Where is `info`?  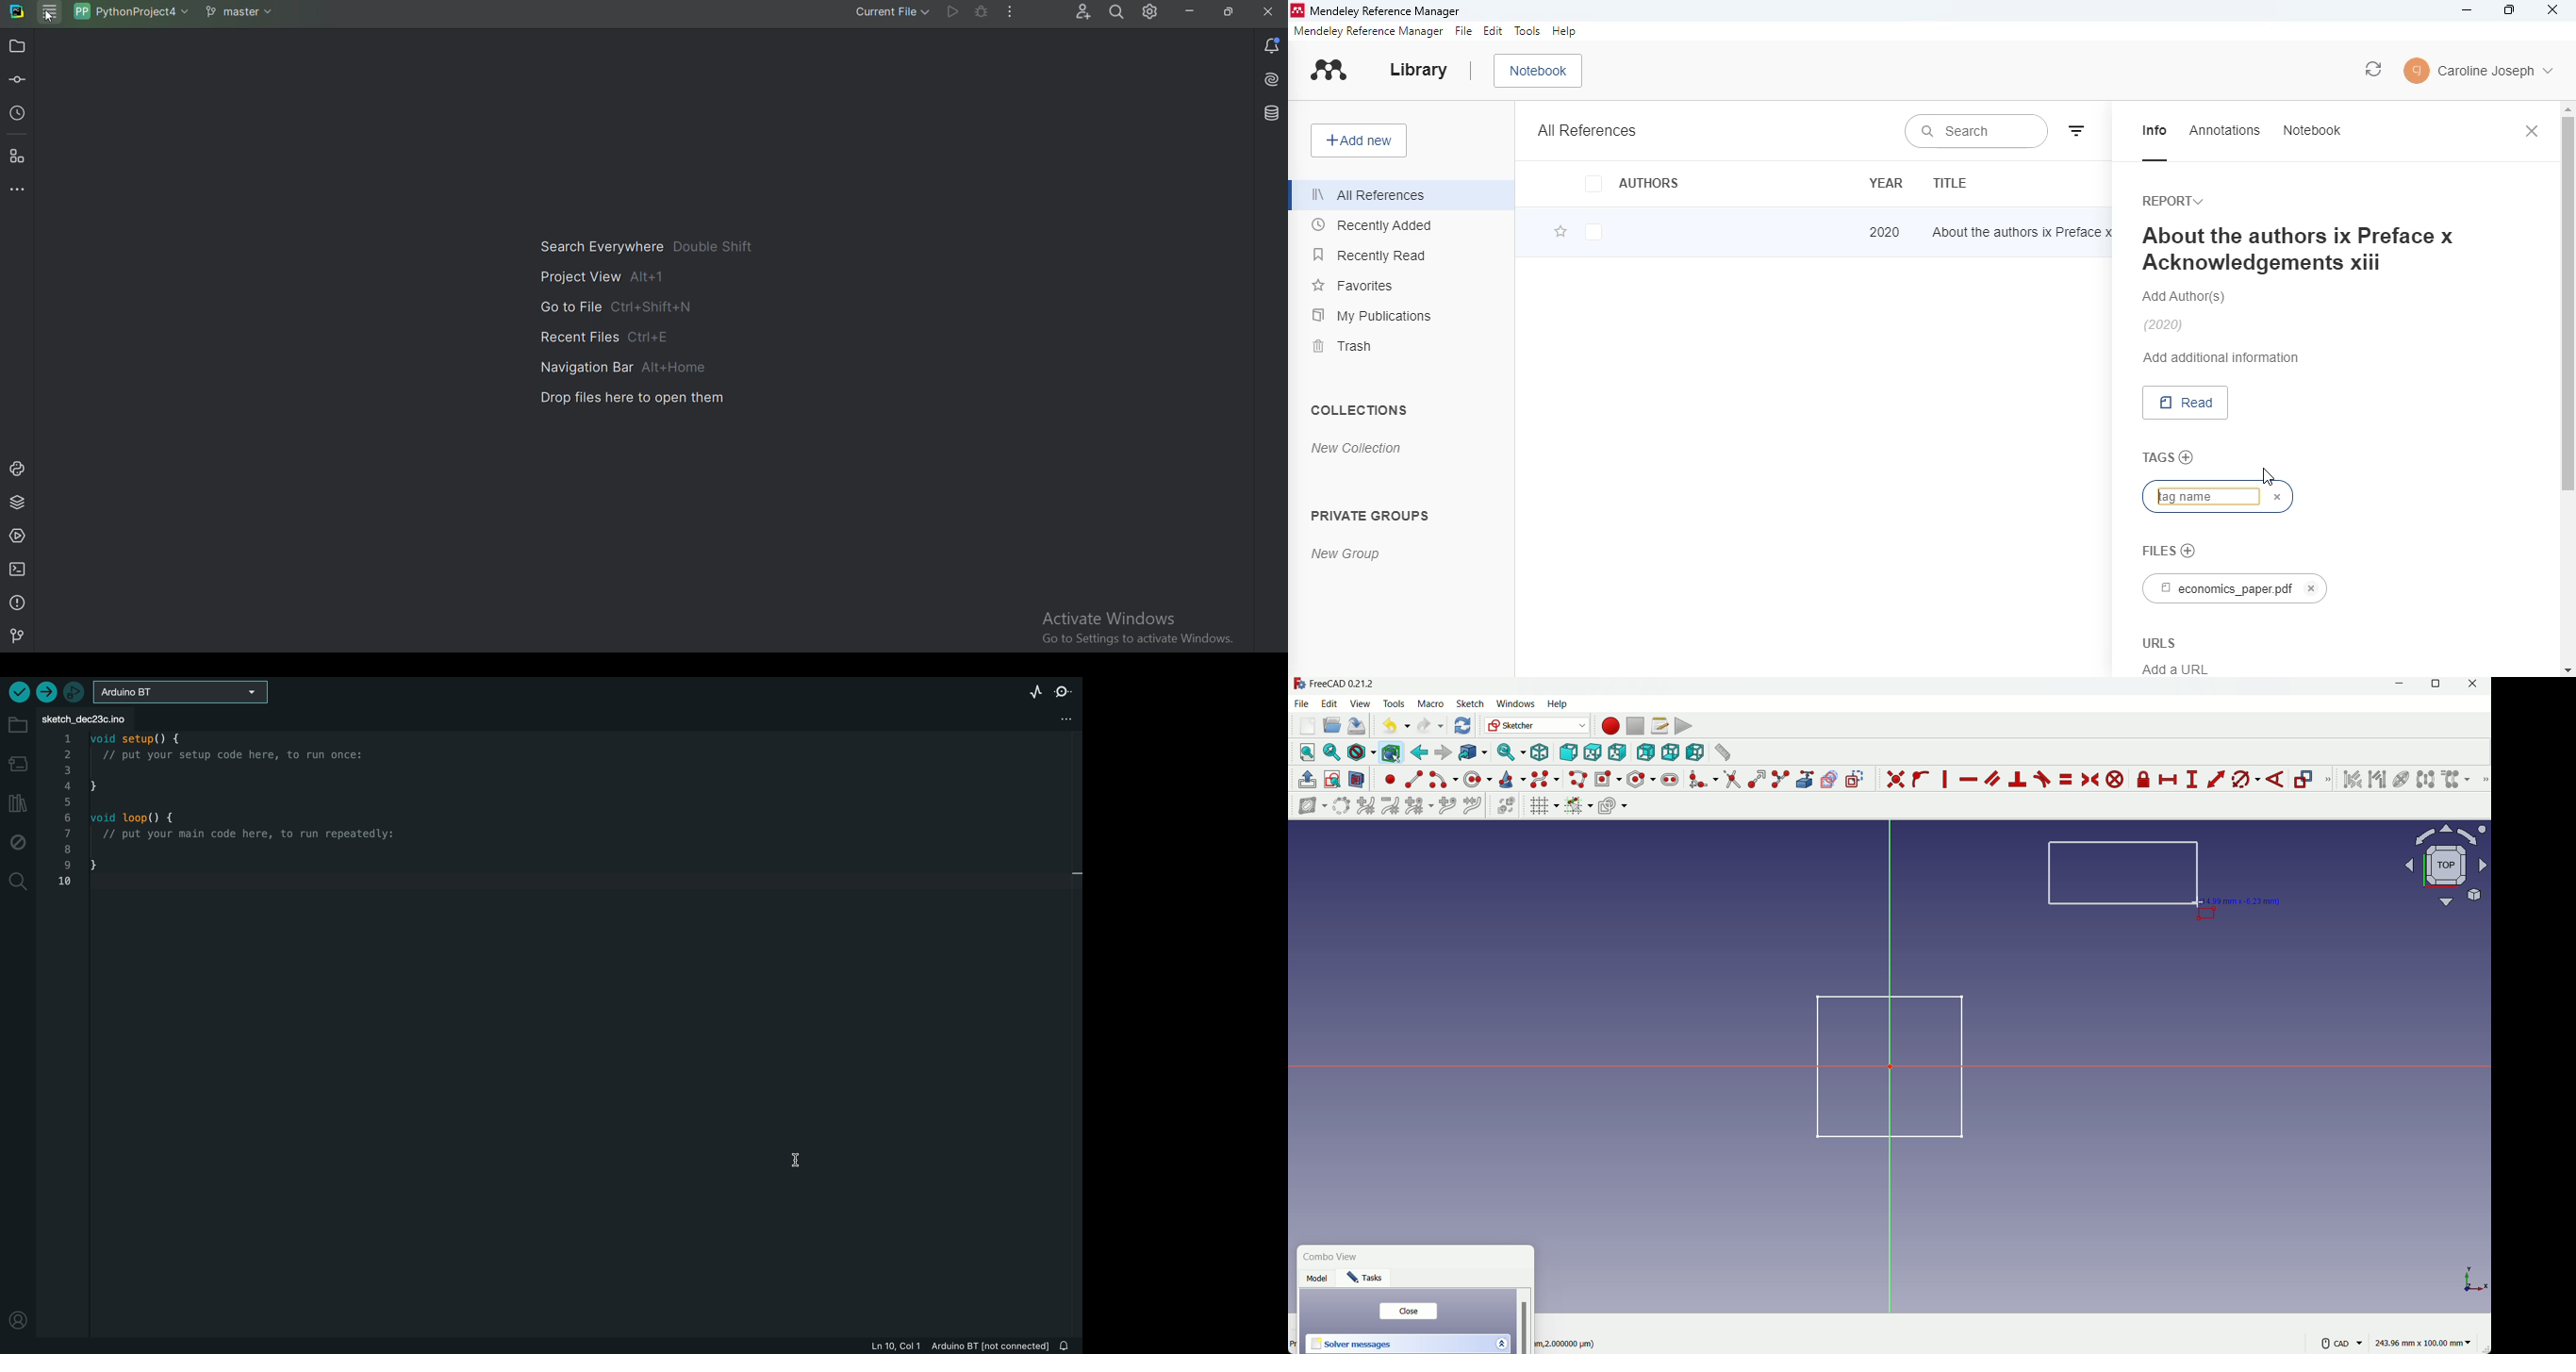
info is located at coordinates (2155, 130).